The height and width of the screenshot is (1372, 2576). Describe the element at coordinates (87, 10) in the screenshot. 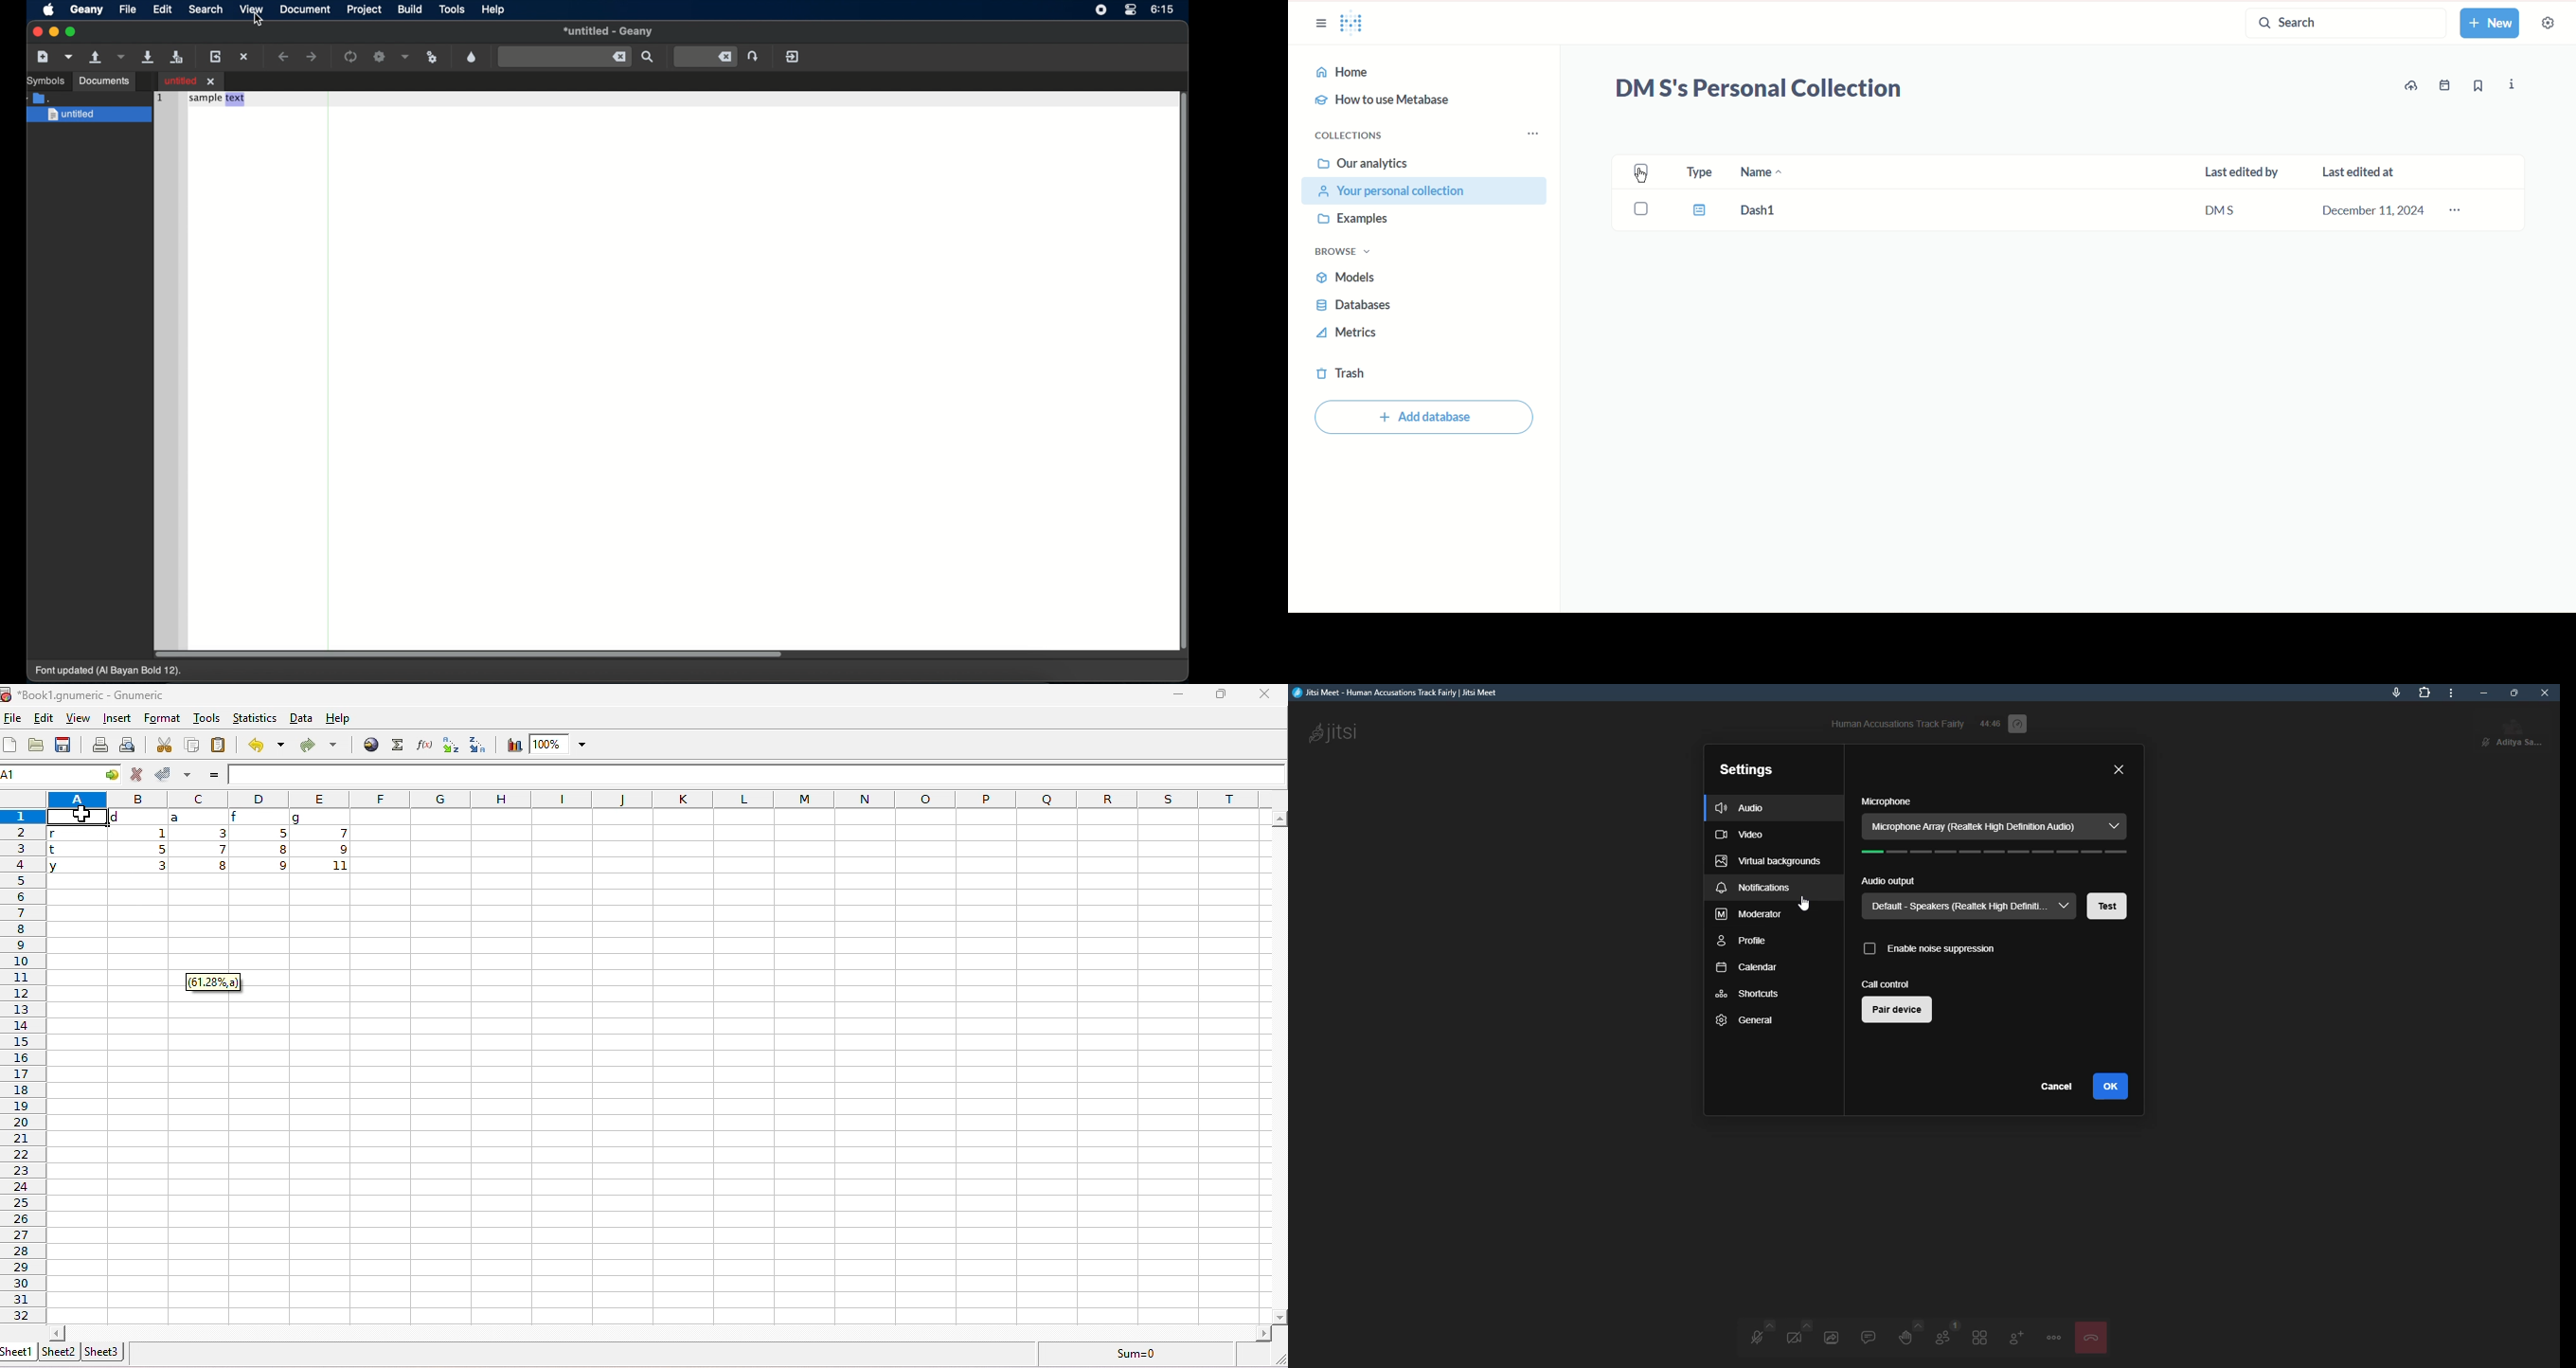

I see `geany` at that location.